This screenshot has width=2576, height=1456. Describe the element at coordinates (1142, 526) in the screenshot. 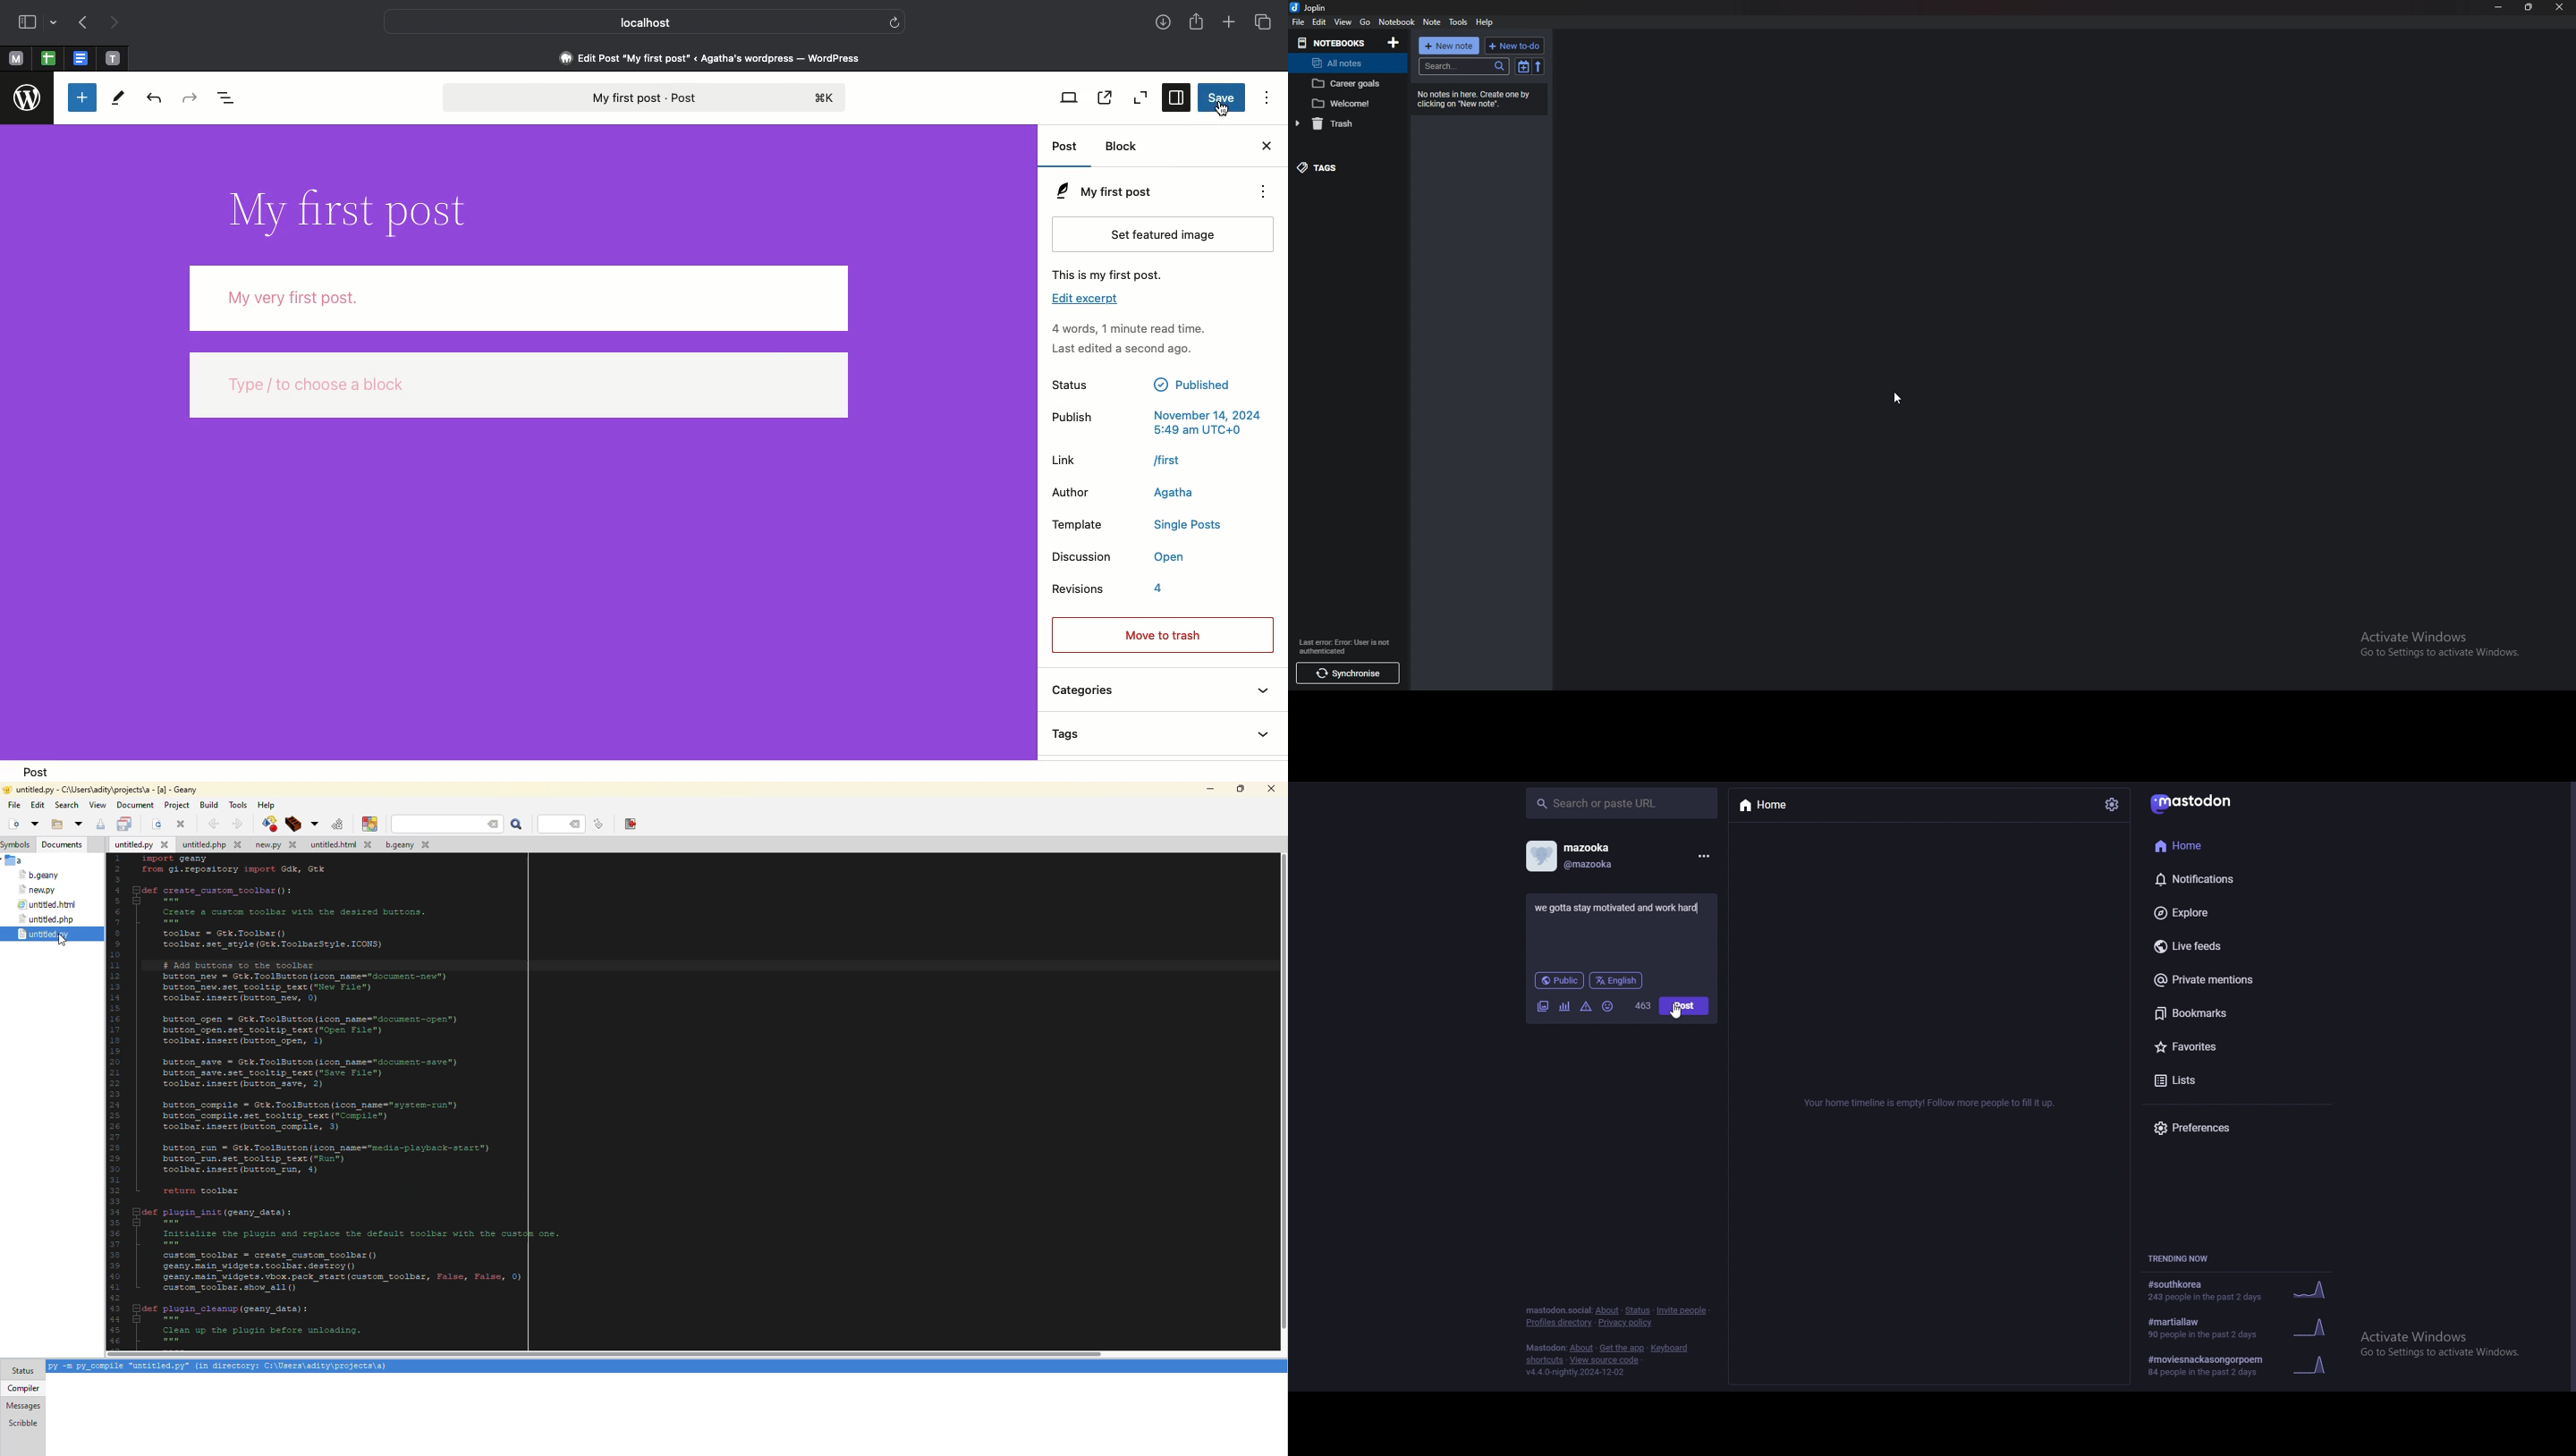

I see `template` at that location.